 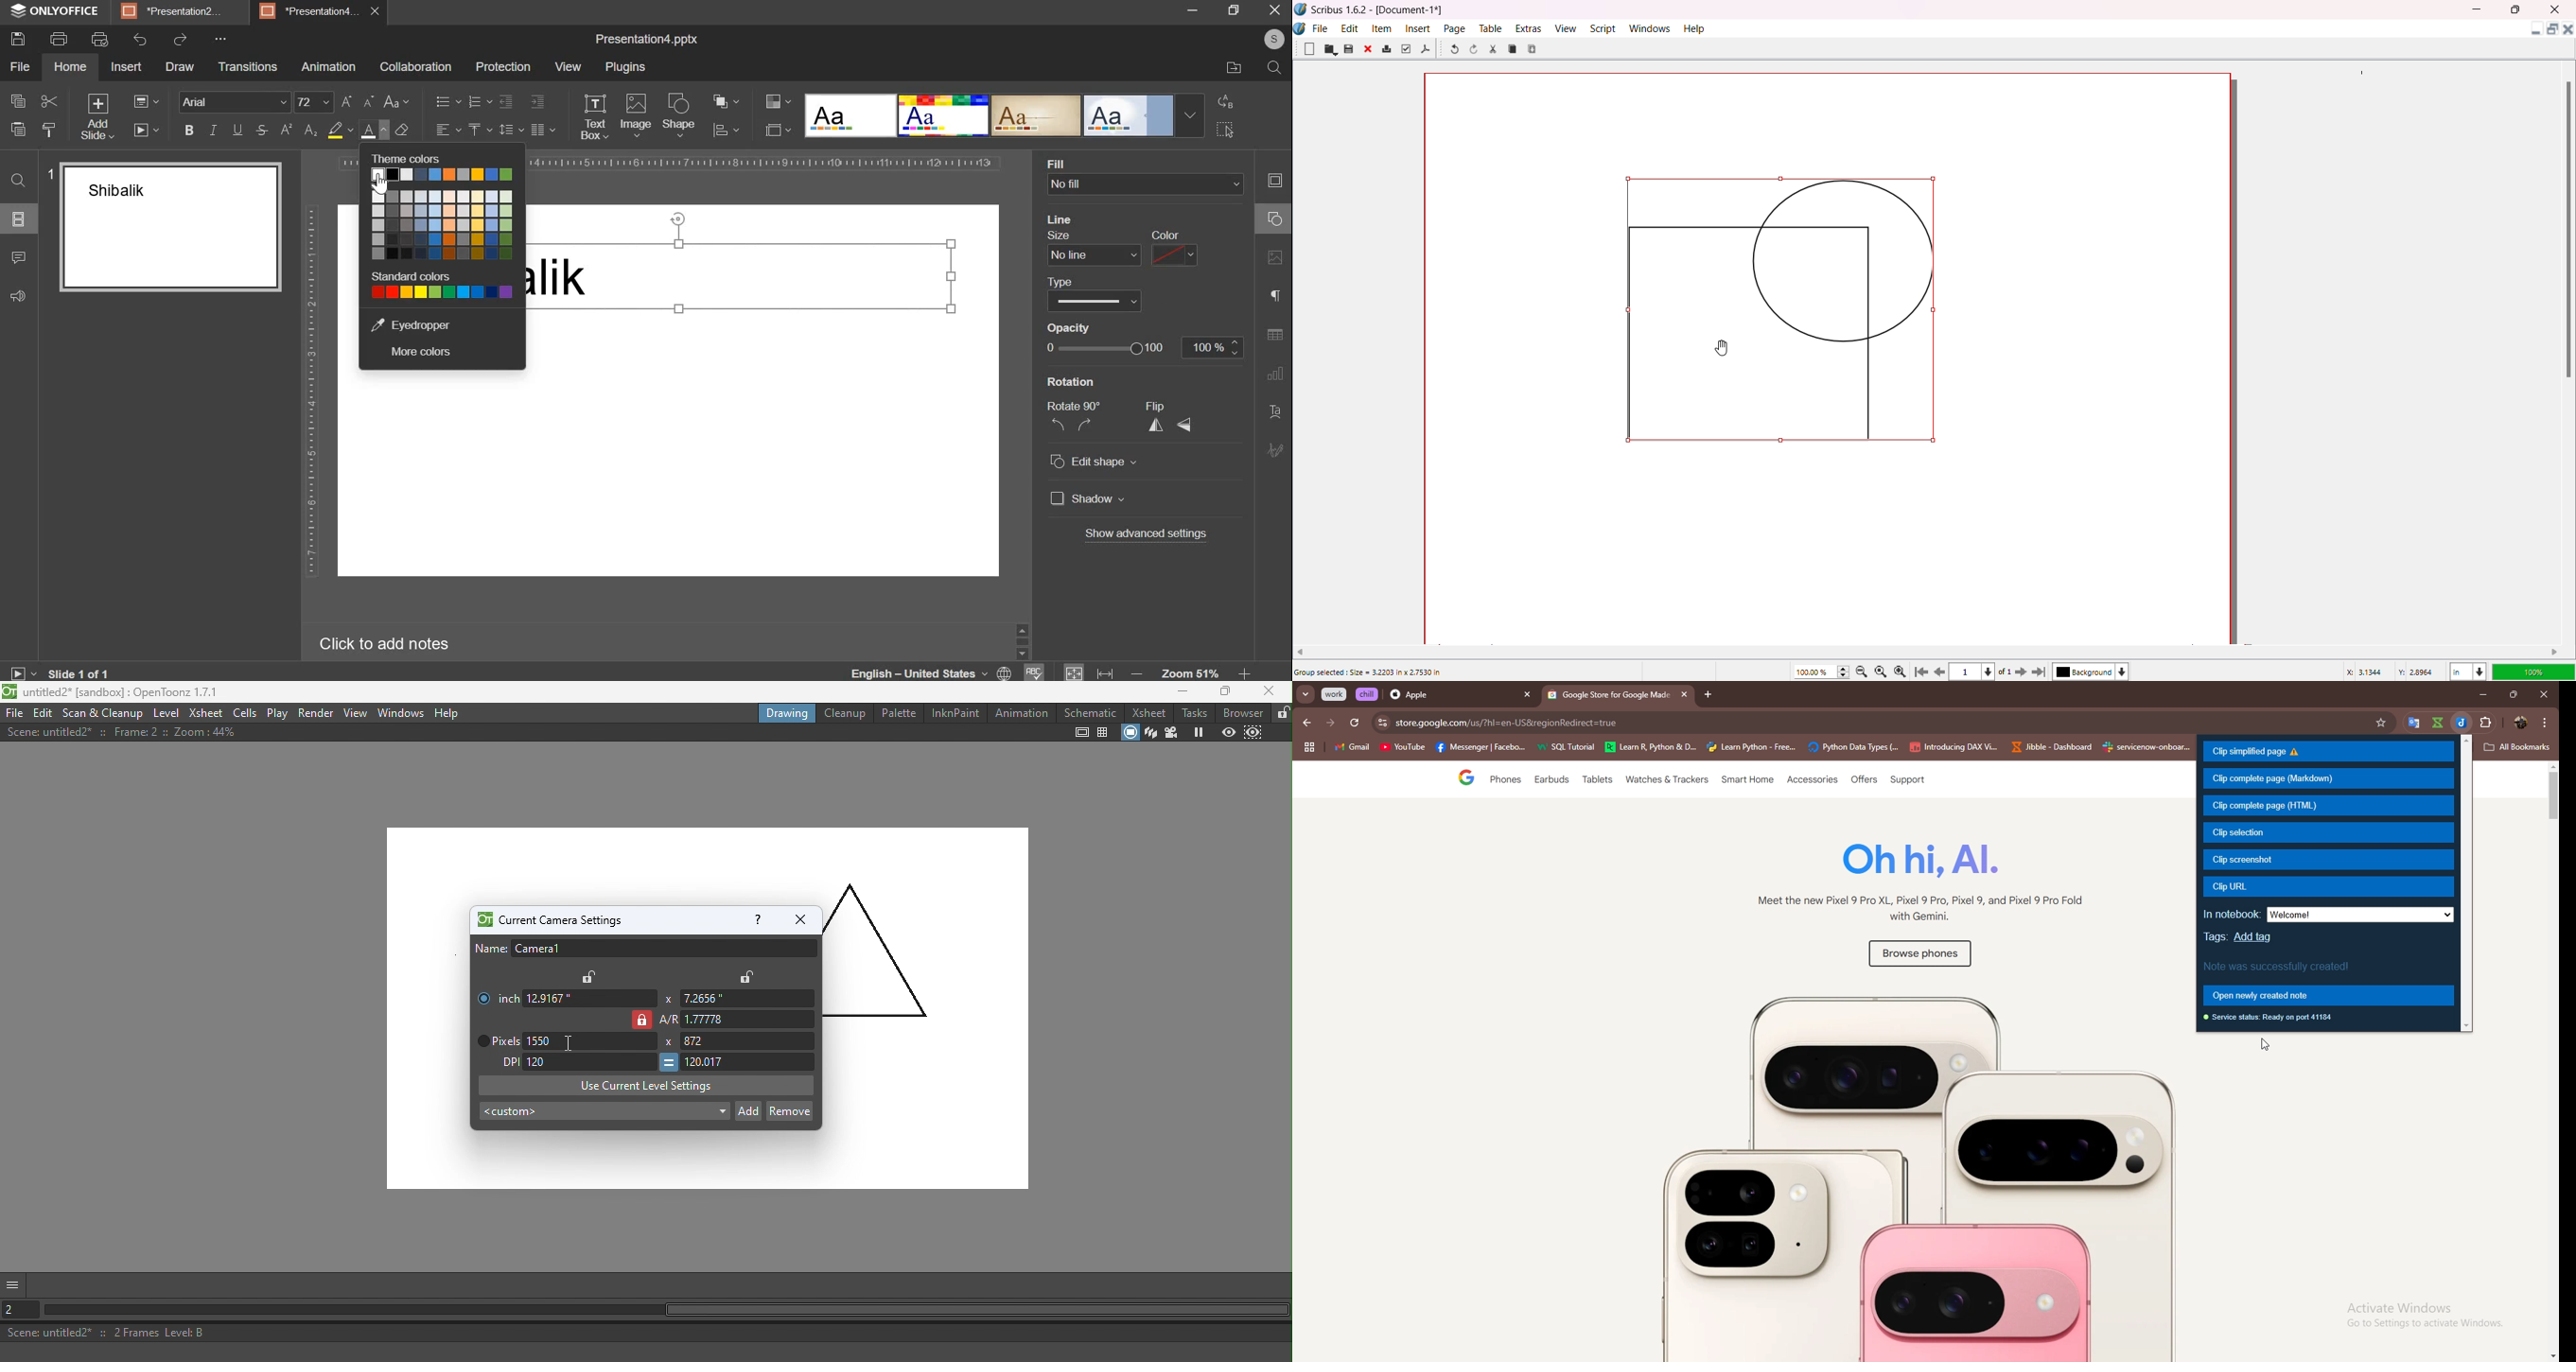 I want to click on Cells, so click(x=244, y=712).